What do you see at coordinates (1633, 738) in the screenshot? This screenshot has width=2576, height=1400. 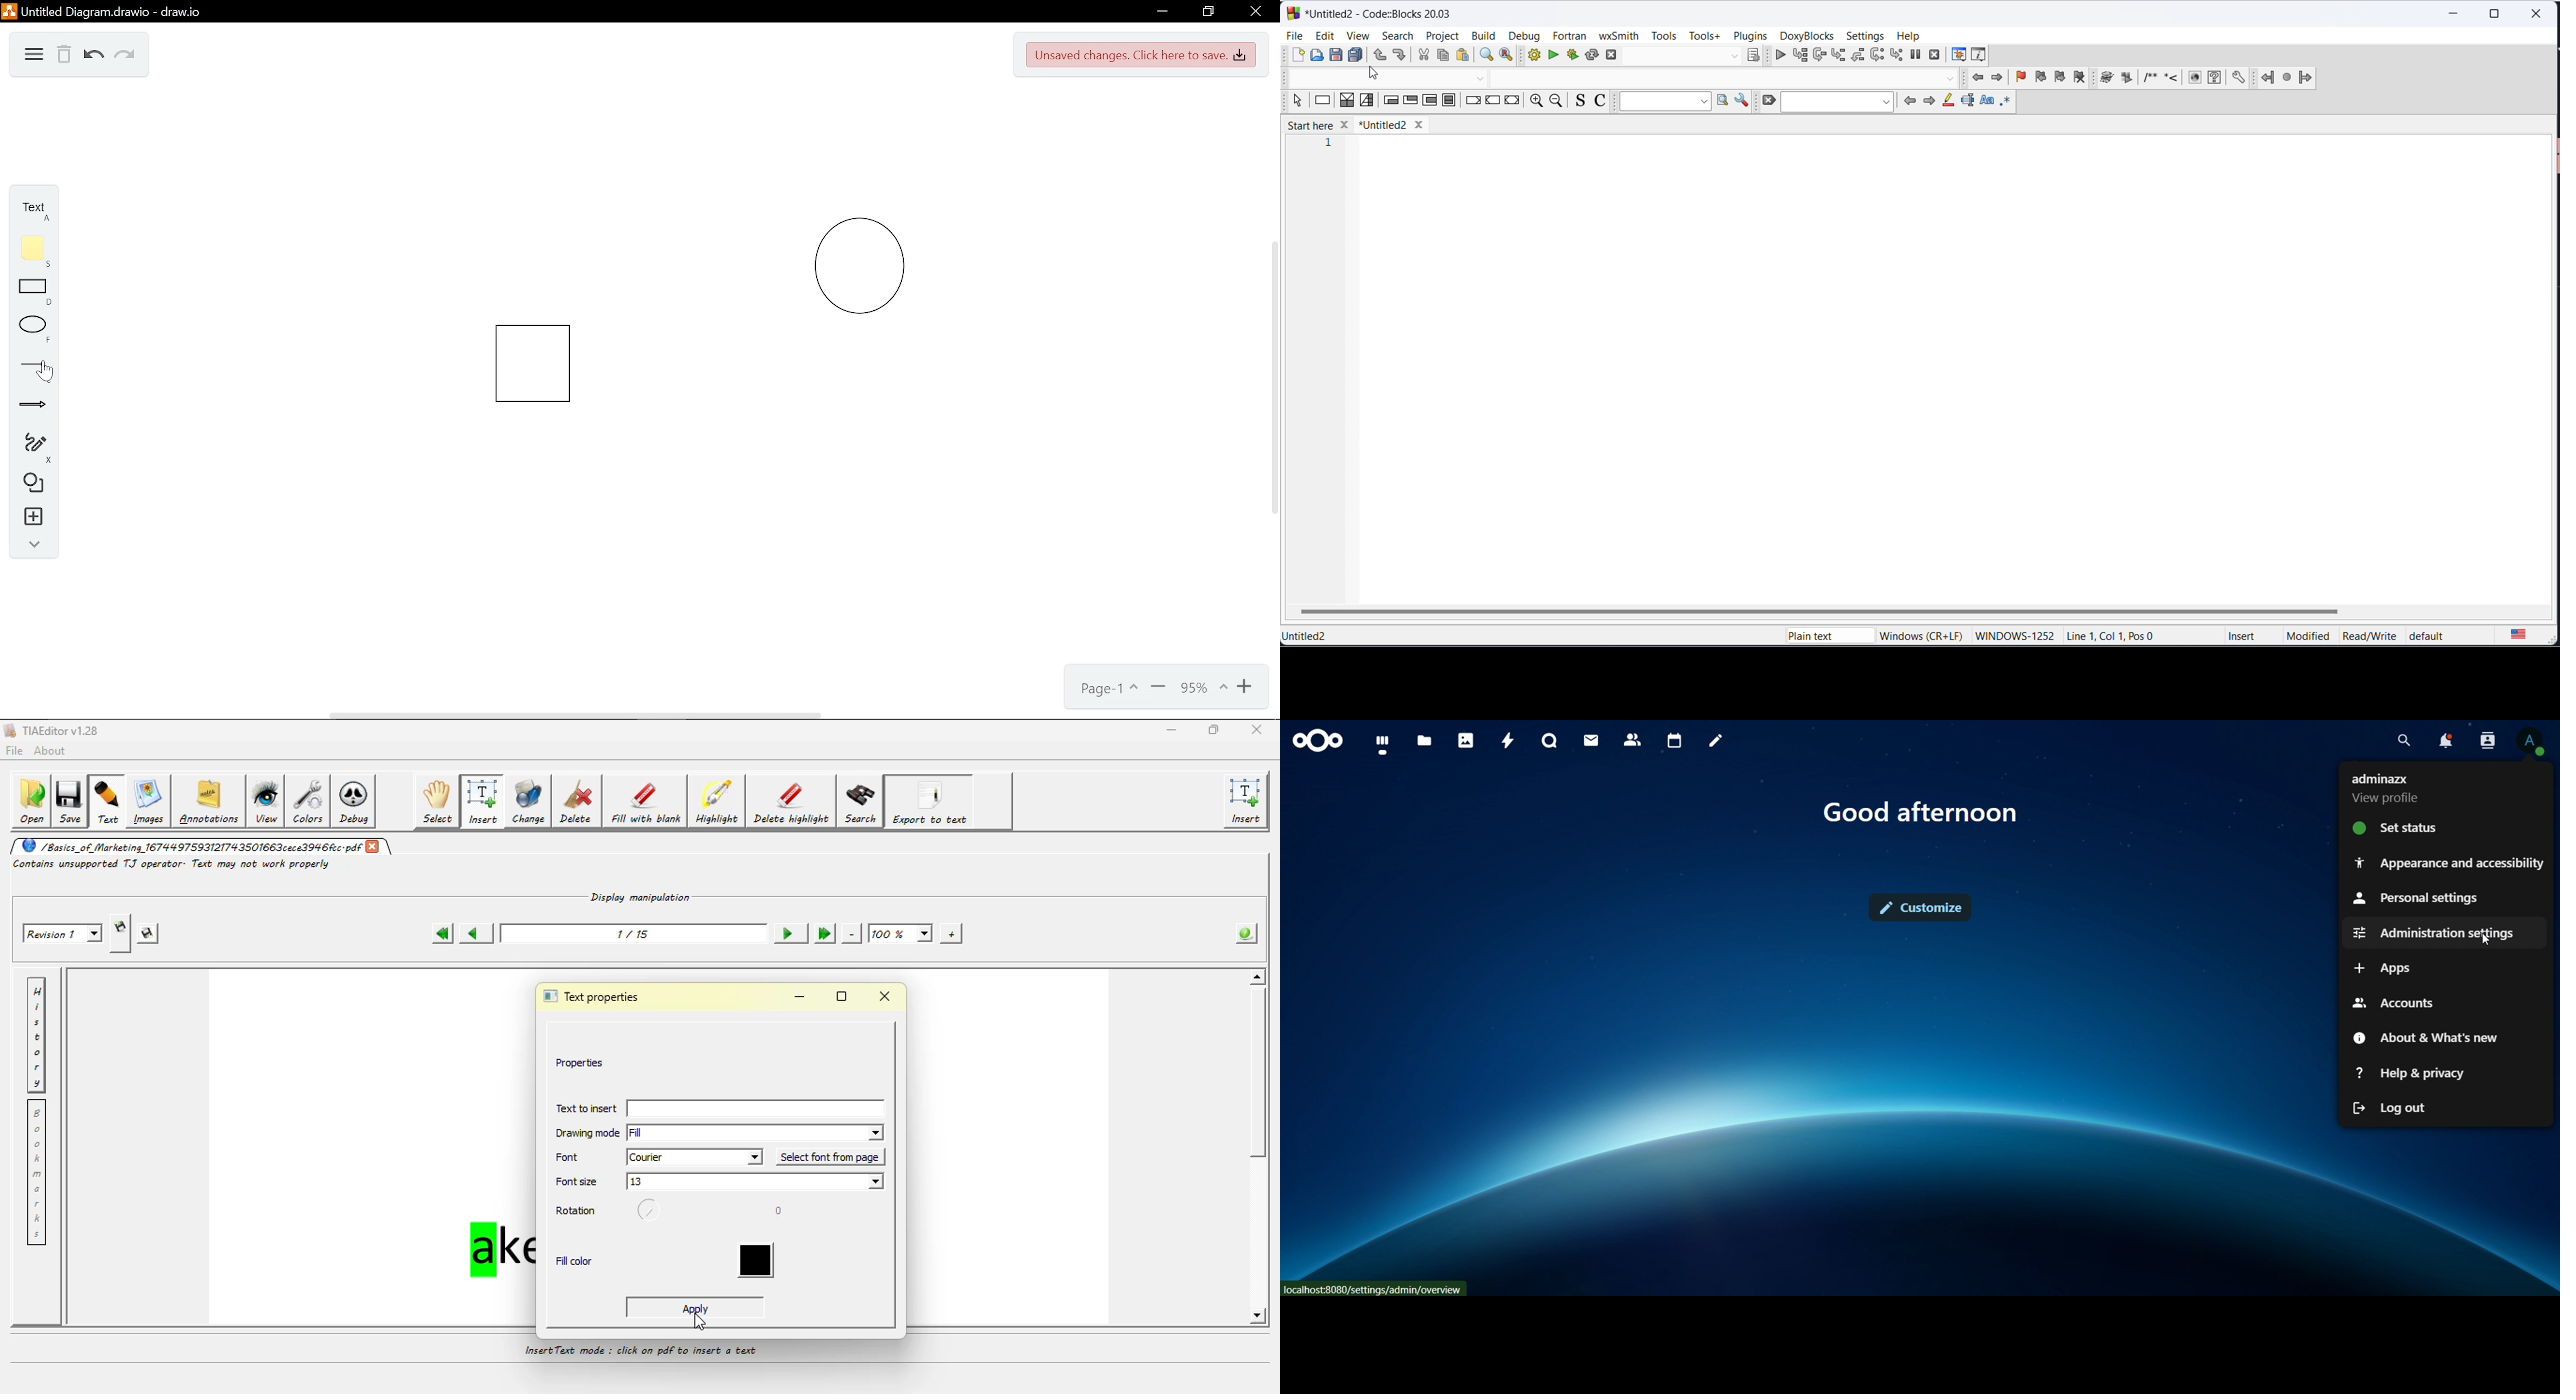 I see `contacts` at bounding box center [1633, 738].